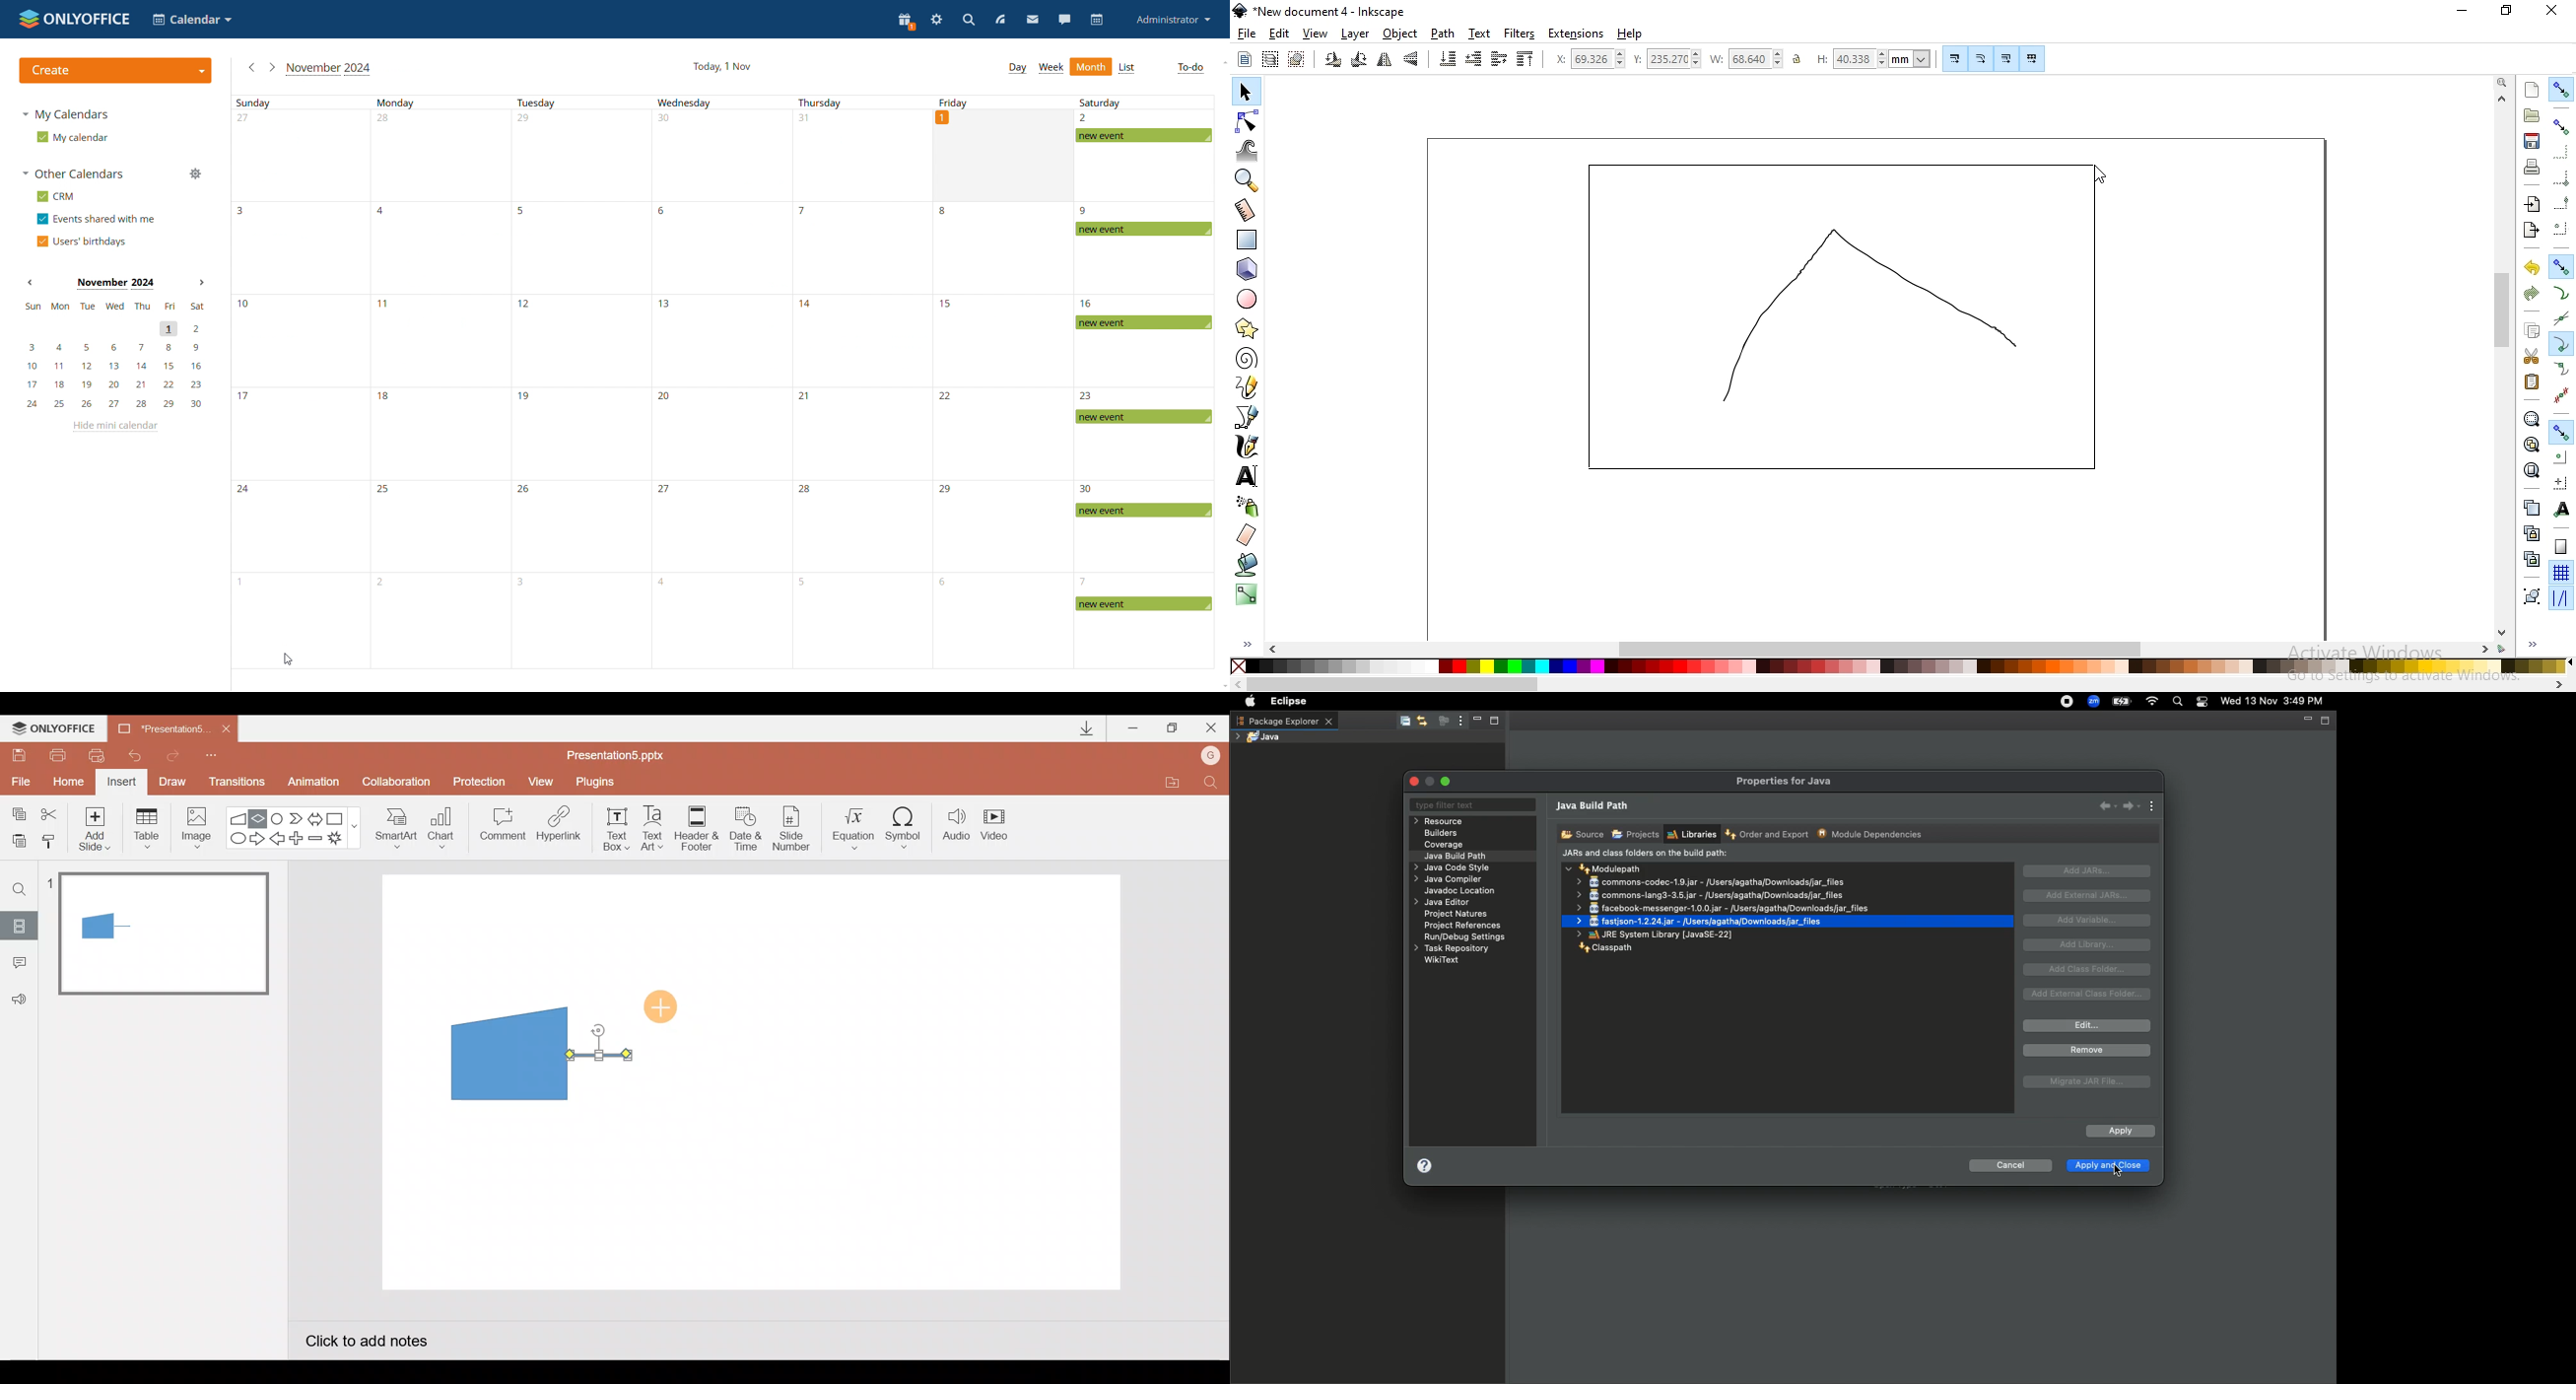  Describe the element at coordinates (2088, 994) in the screenshot. I see `Add external class folder` at that location.